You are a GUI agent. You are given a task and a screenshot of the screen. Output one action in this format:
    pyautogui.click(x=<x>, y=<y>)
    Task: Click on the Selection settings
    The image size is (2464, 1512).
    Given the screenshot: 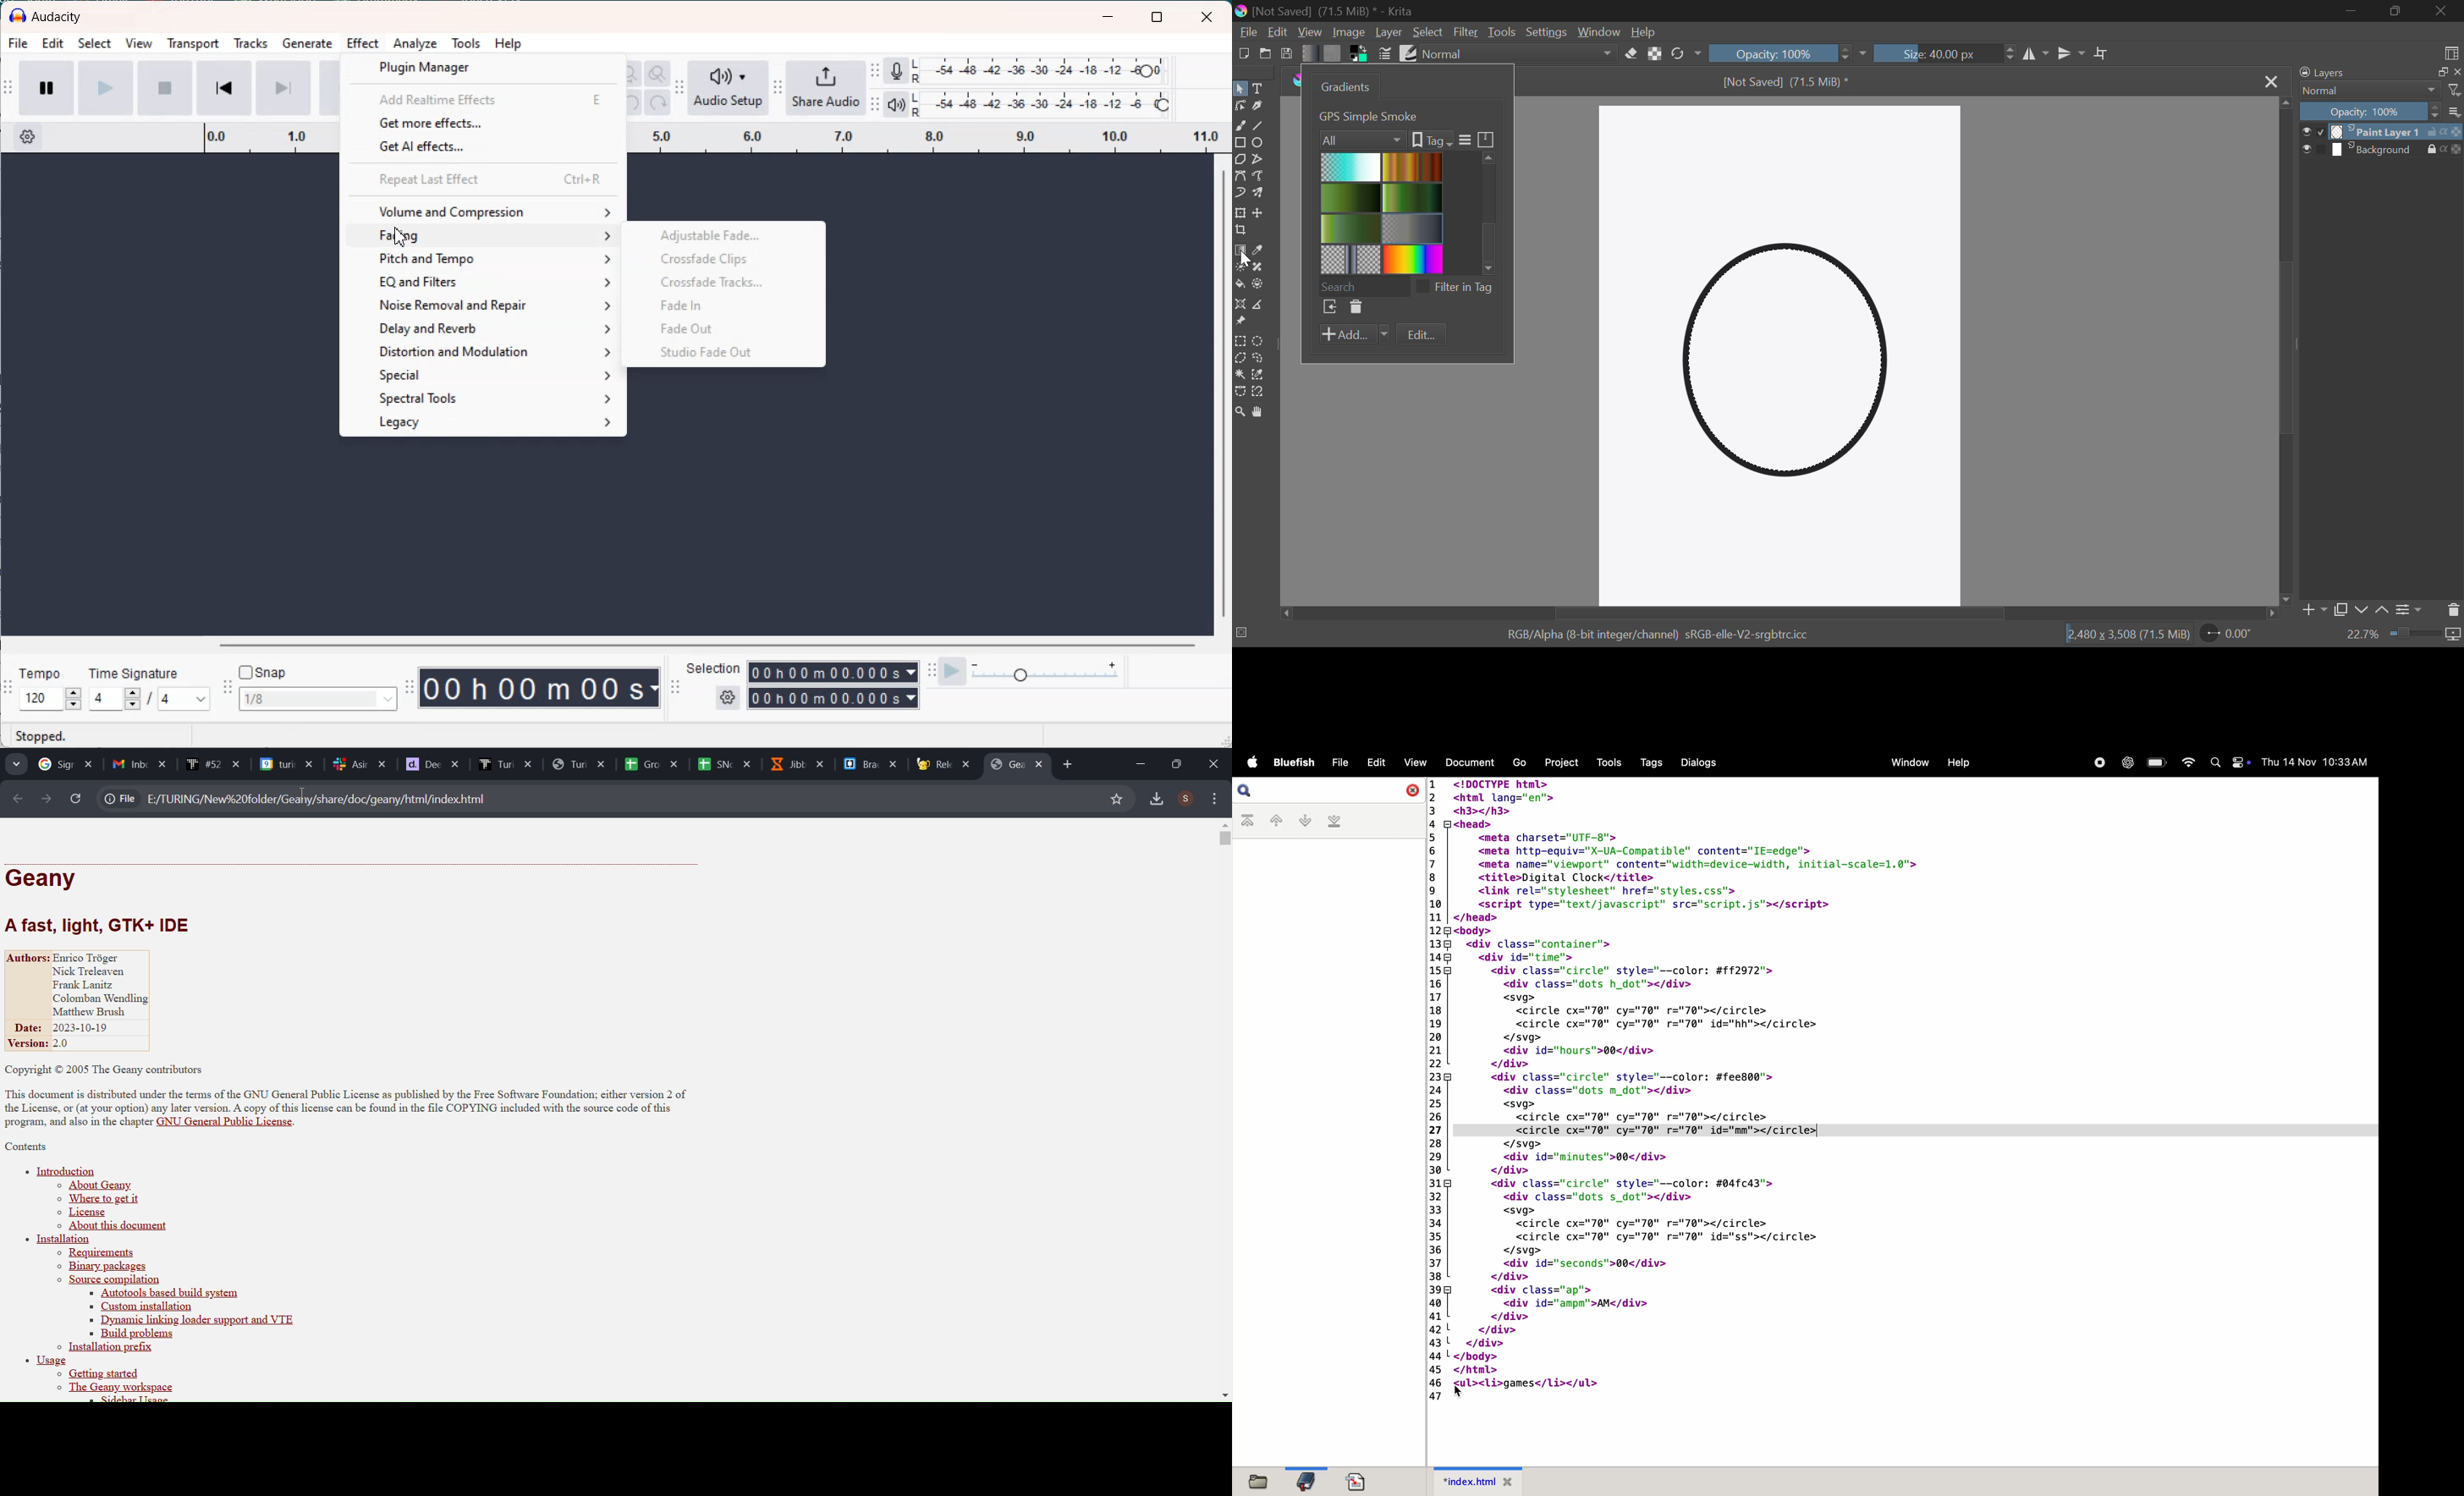 What is the action you would take?
    pyautogui.click(x=727, y=698)
    